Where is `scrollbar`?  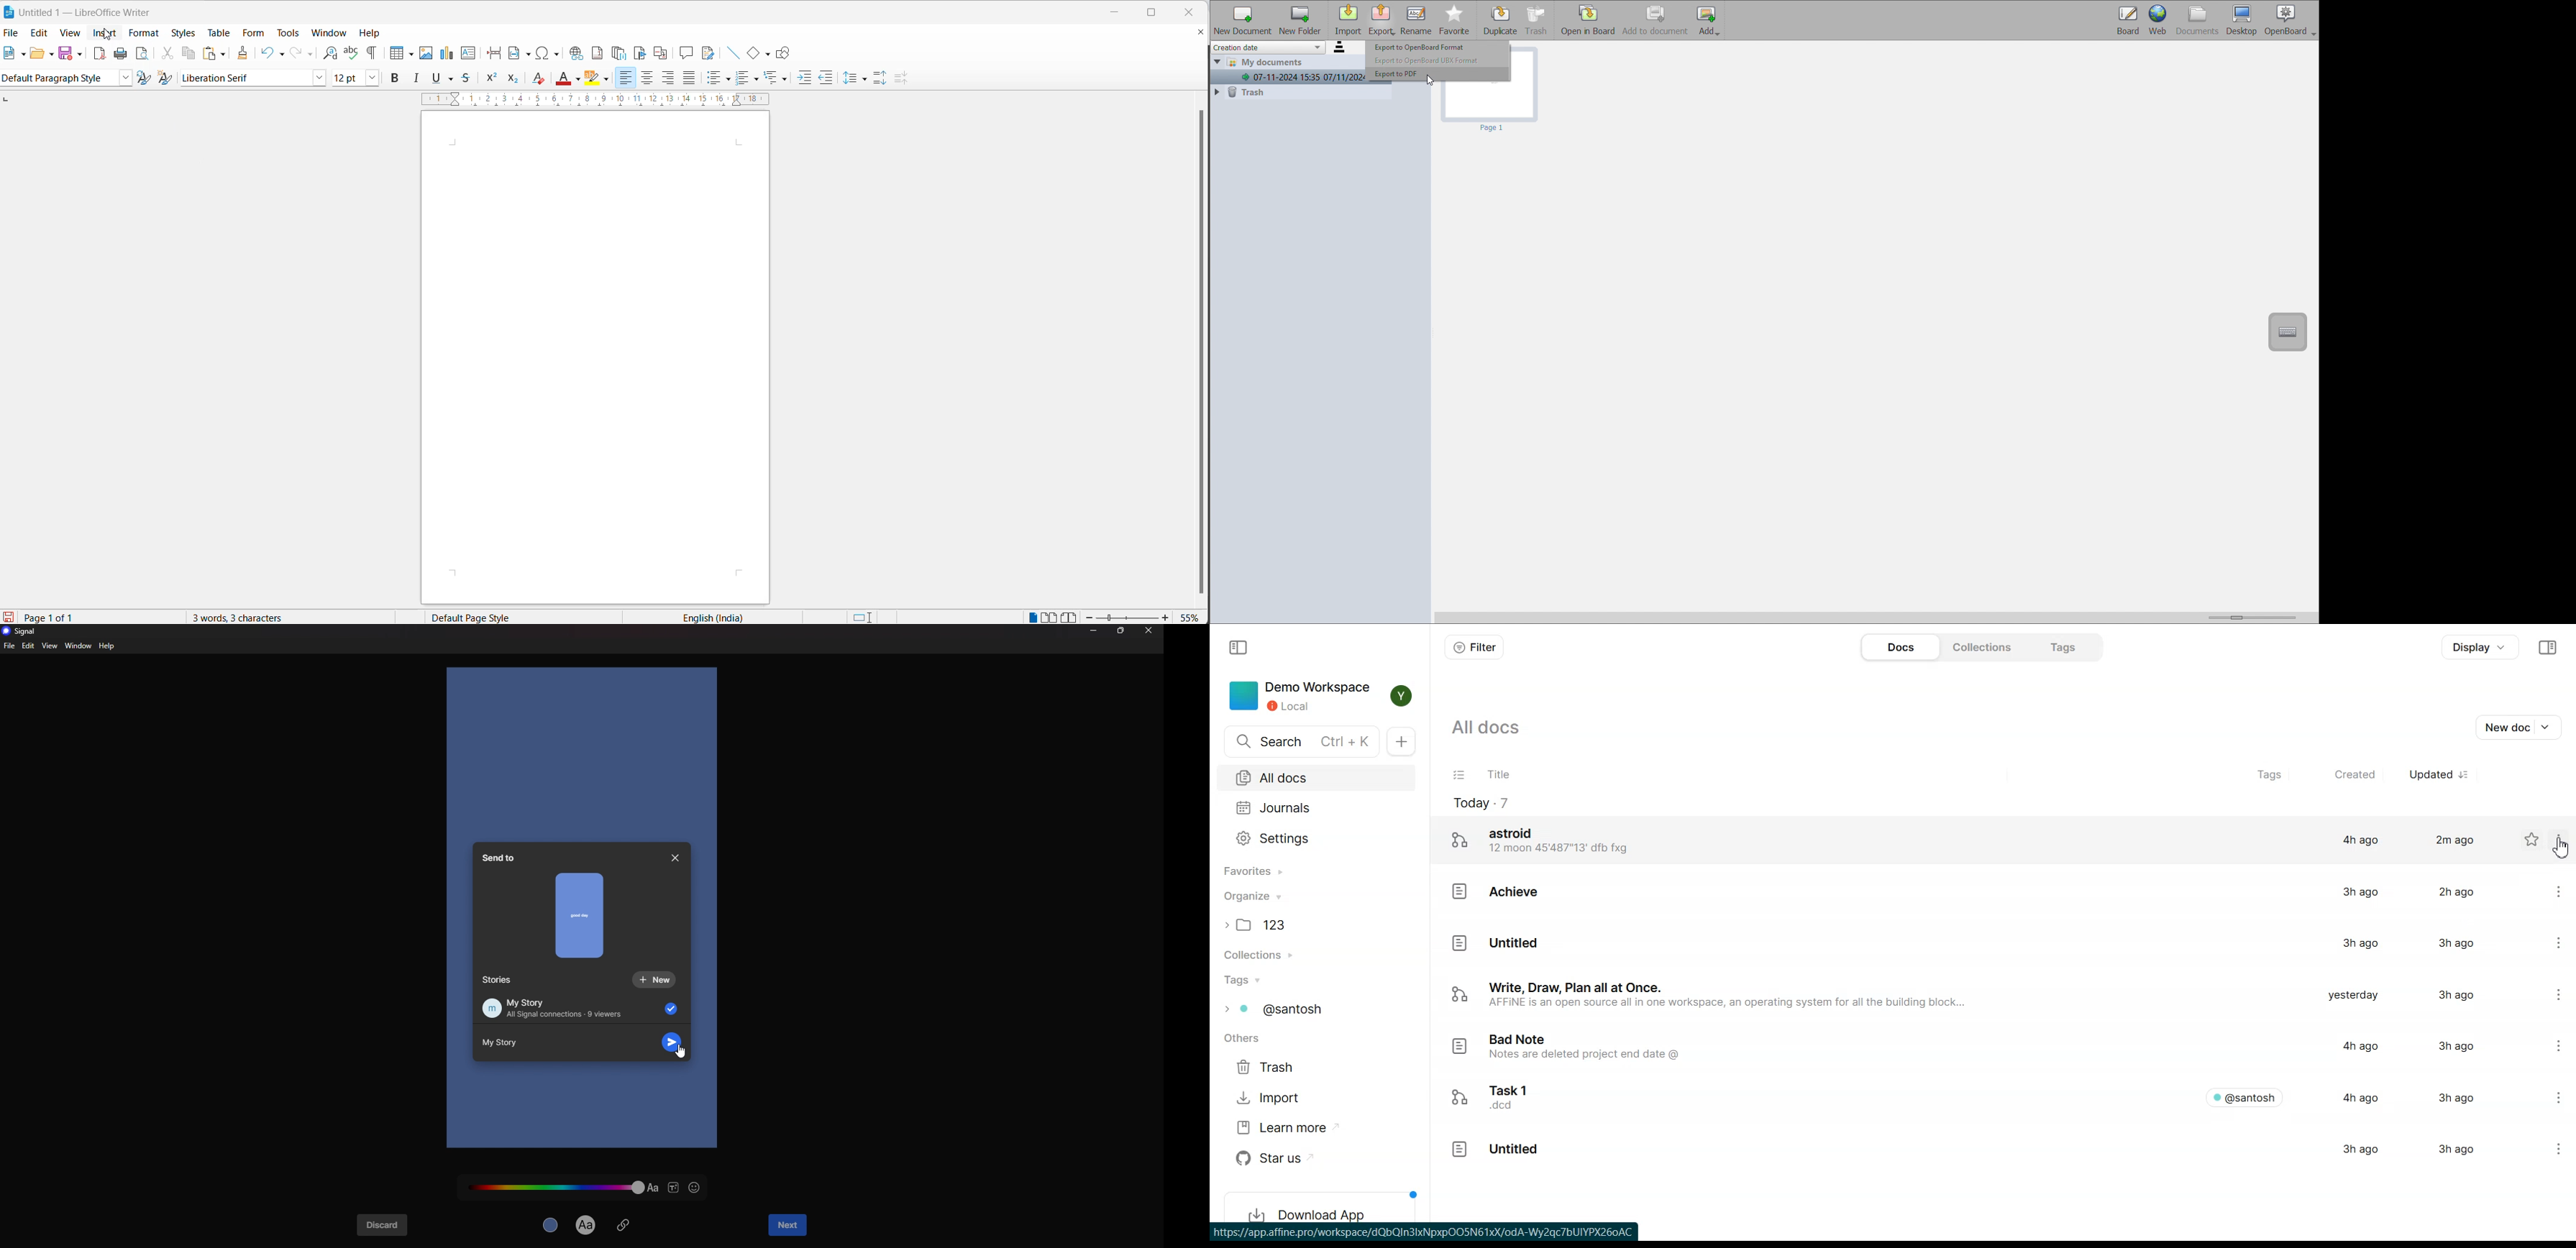 scrollbar is located at coordinates (1189, 348).